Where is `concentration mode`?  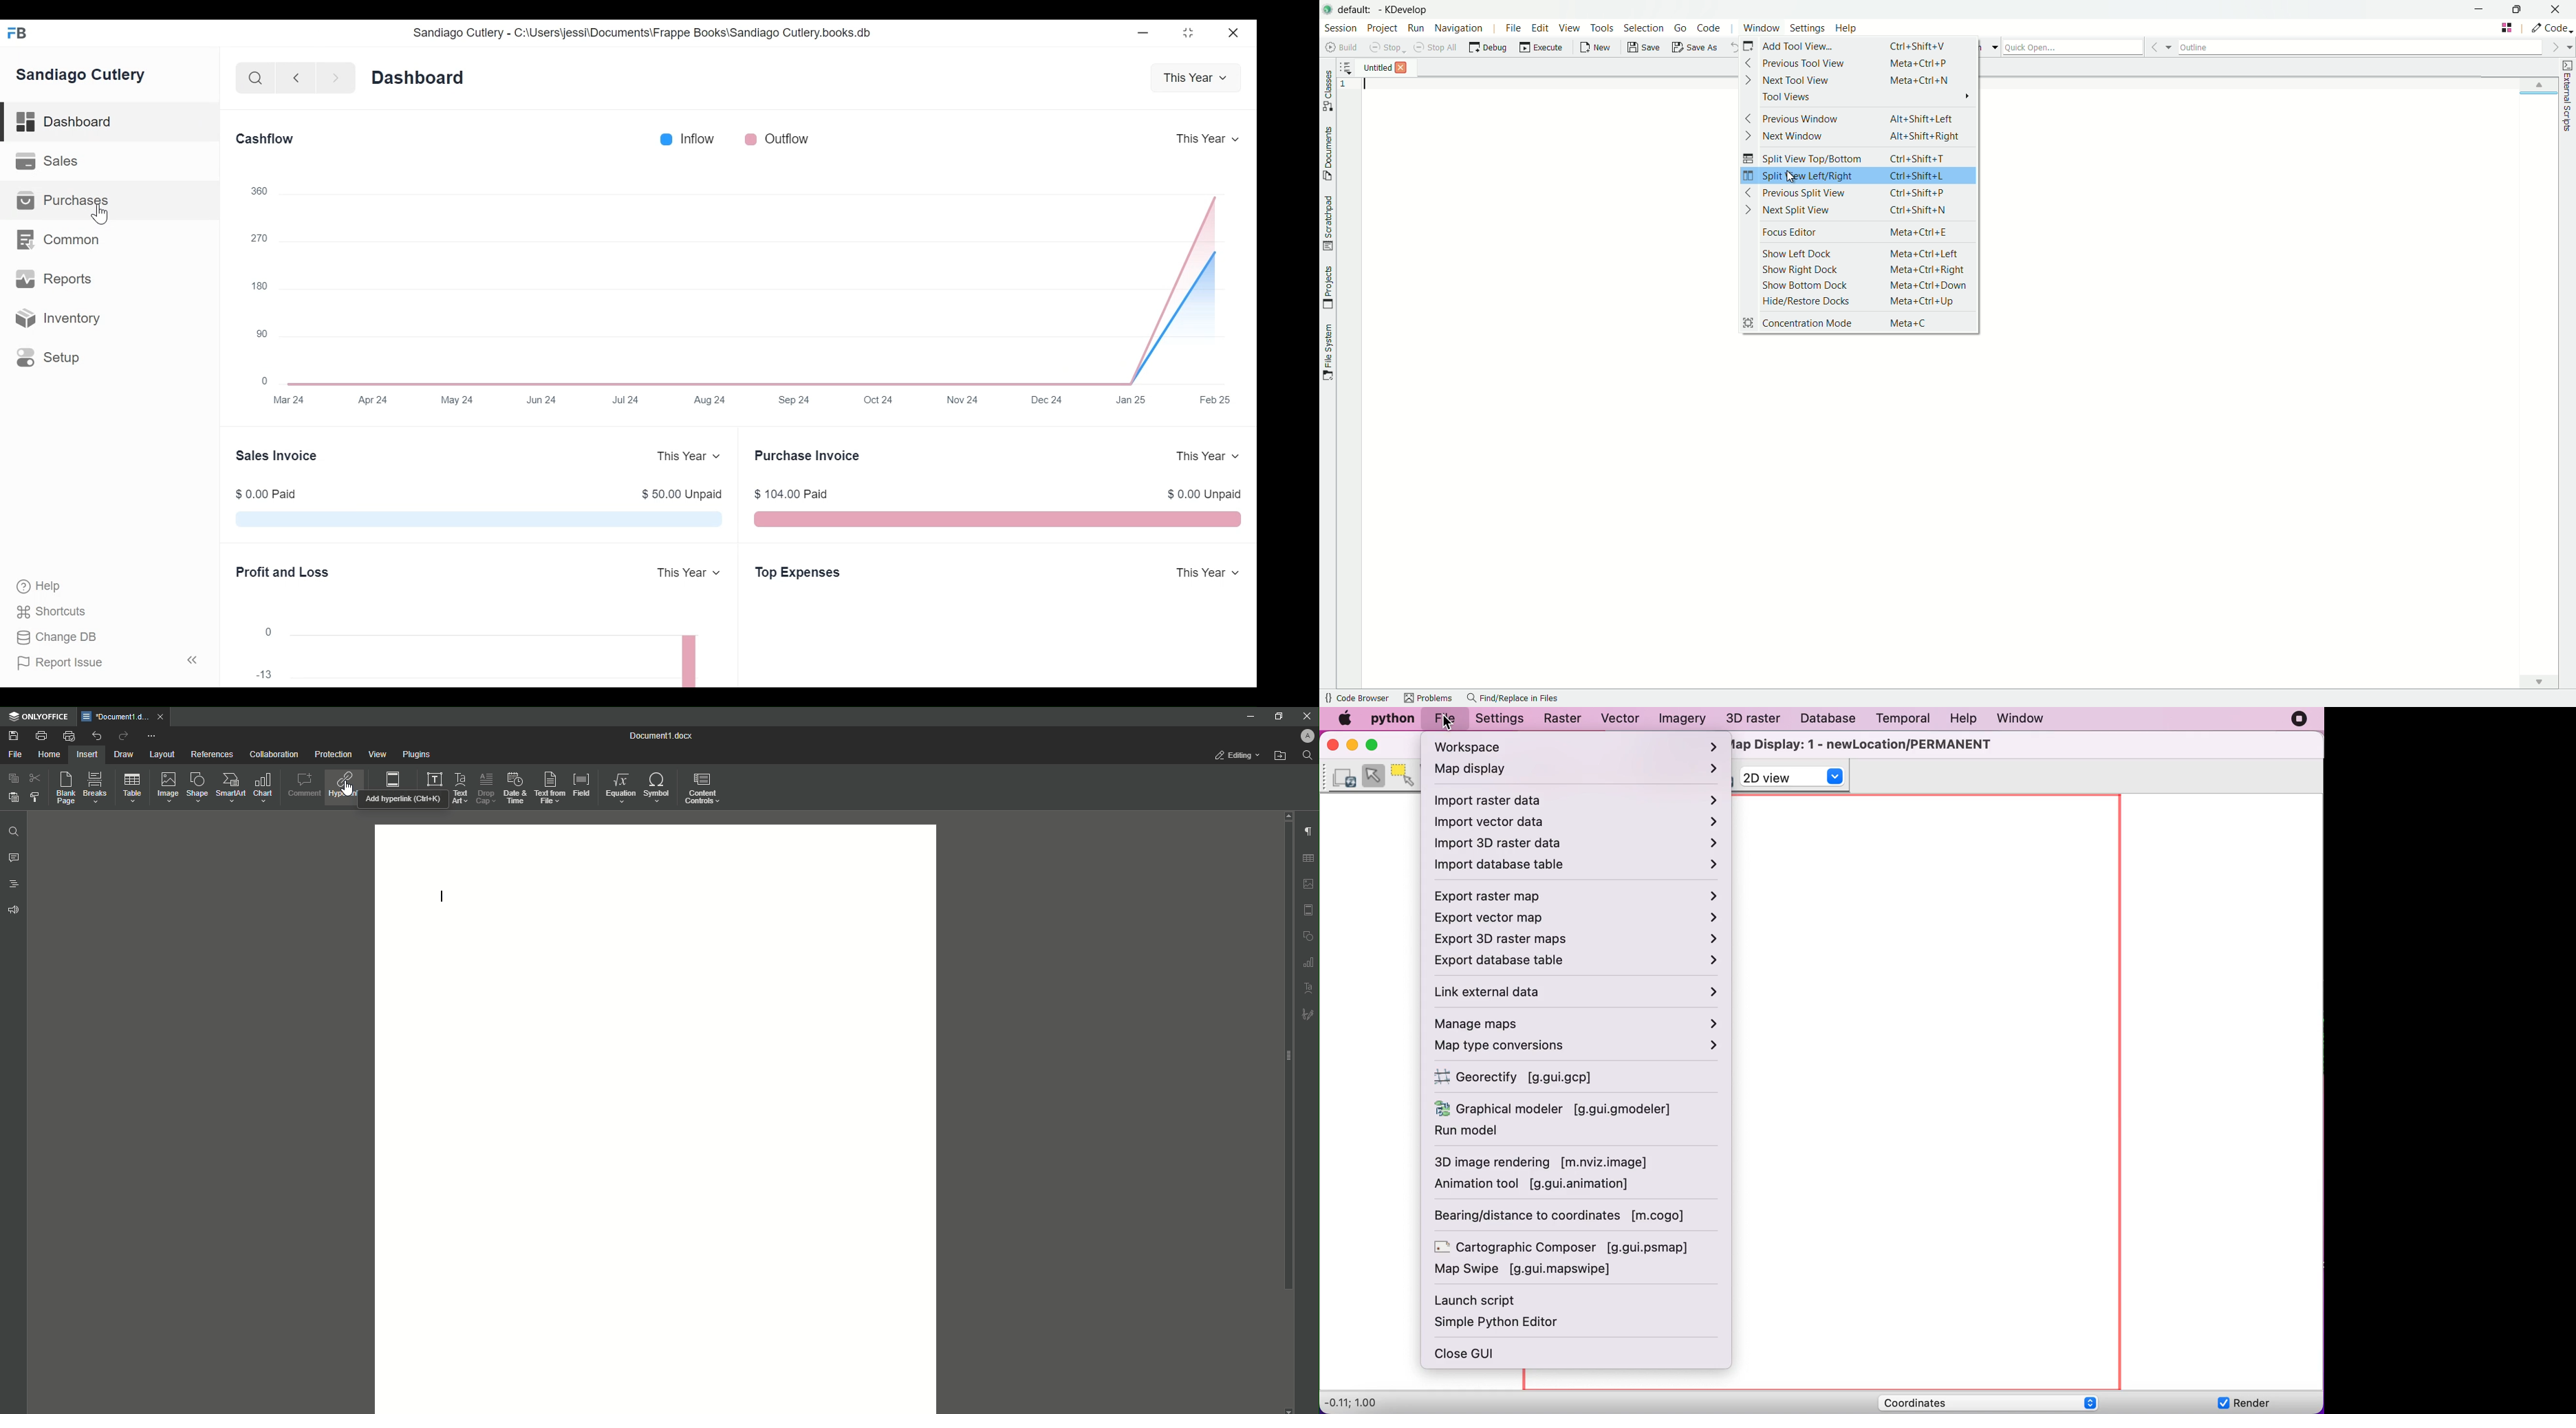 concentration mode is located at coordinates (1800, 322).